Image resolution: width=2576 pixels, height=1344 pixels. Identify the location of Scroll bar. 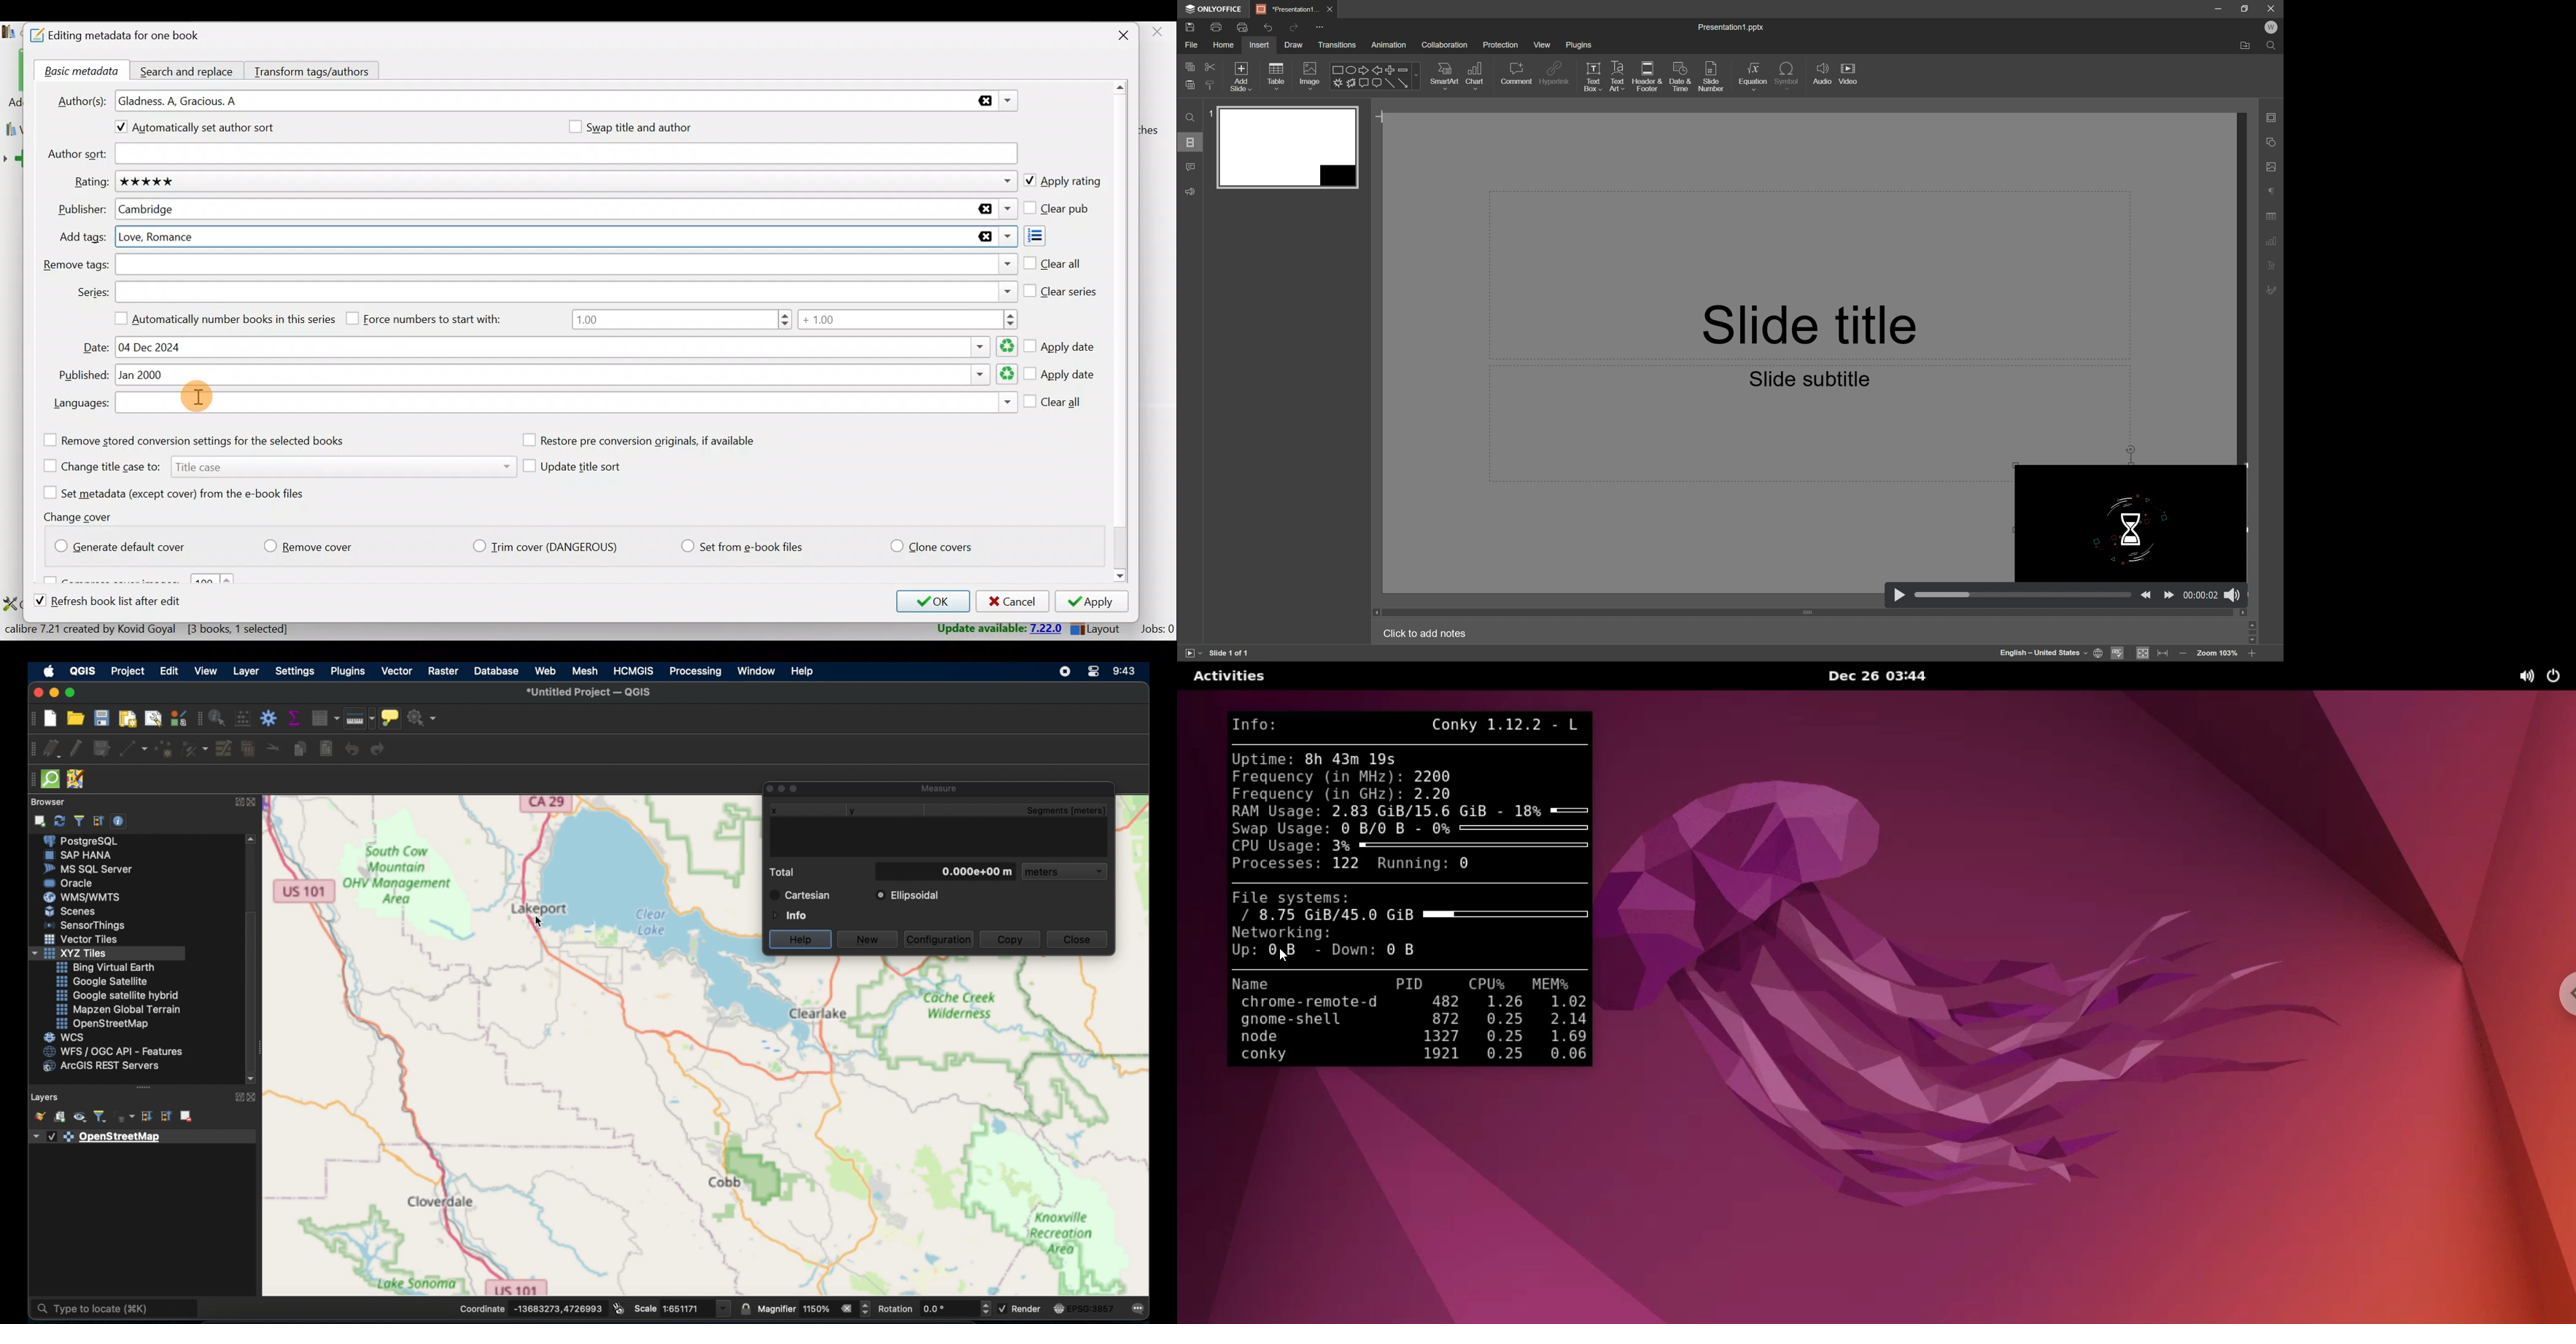
(1122, 333).